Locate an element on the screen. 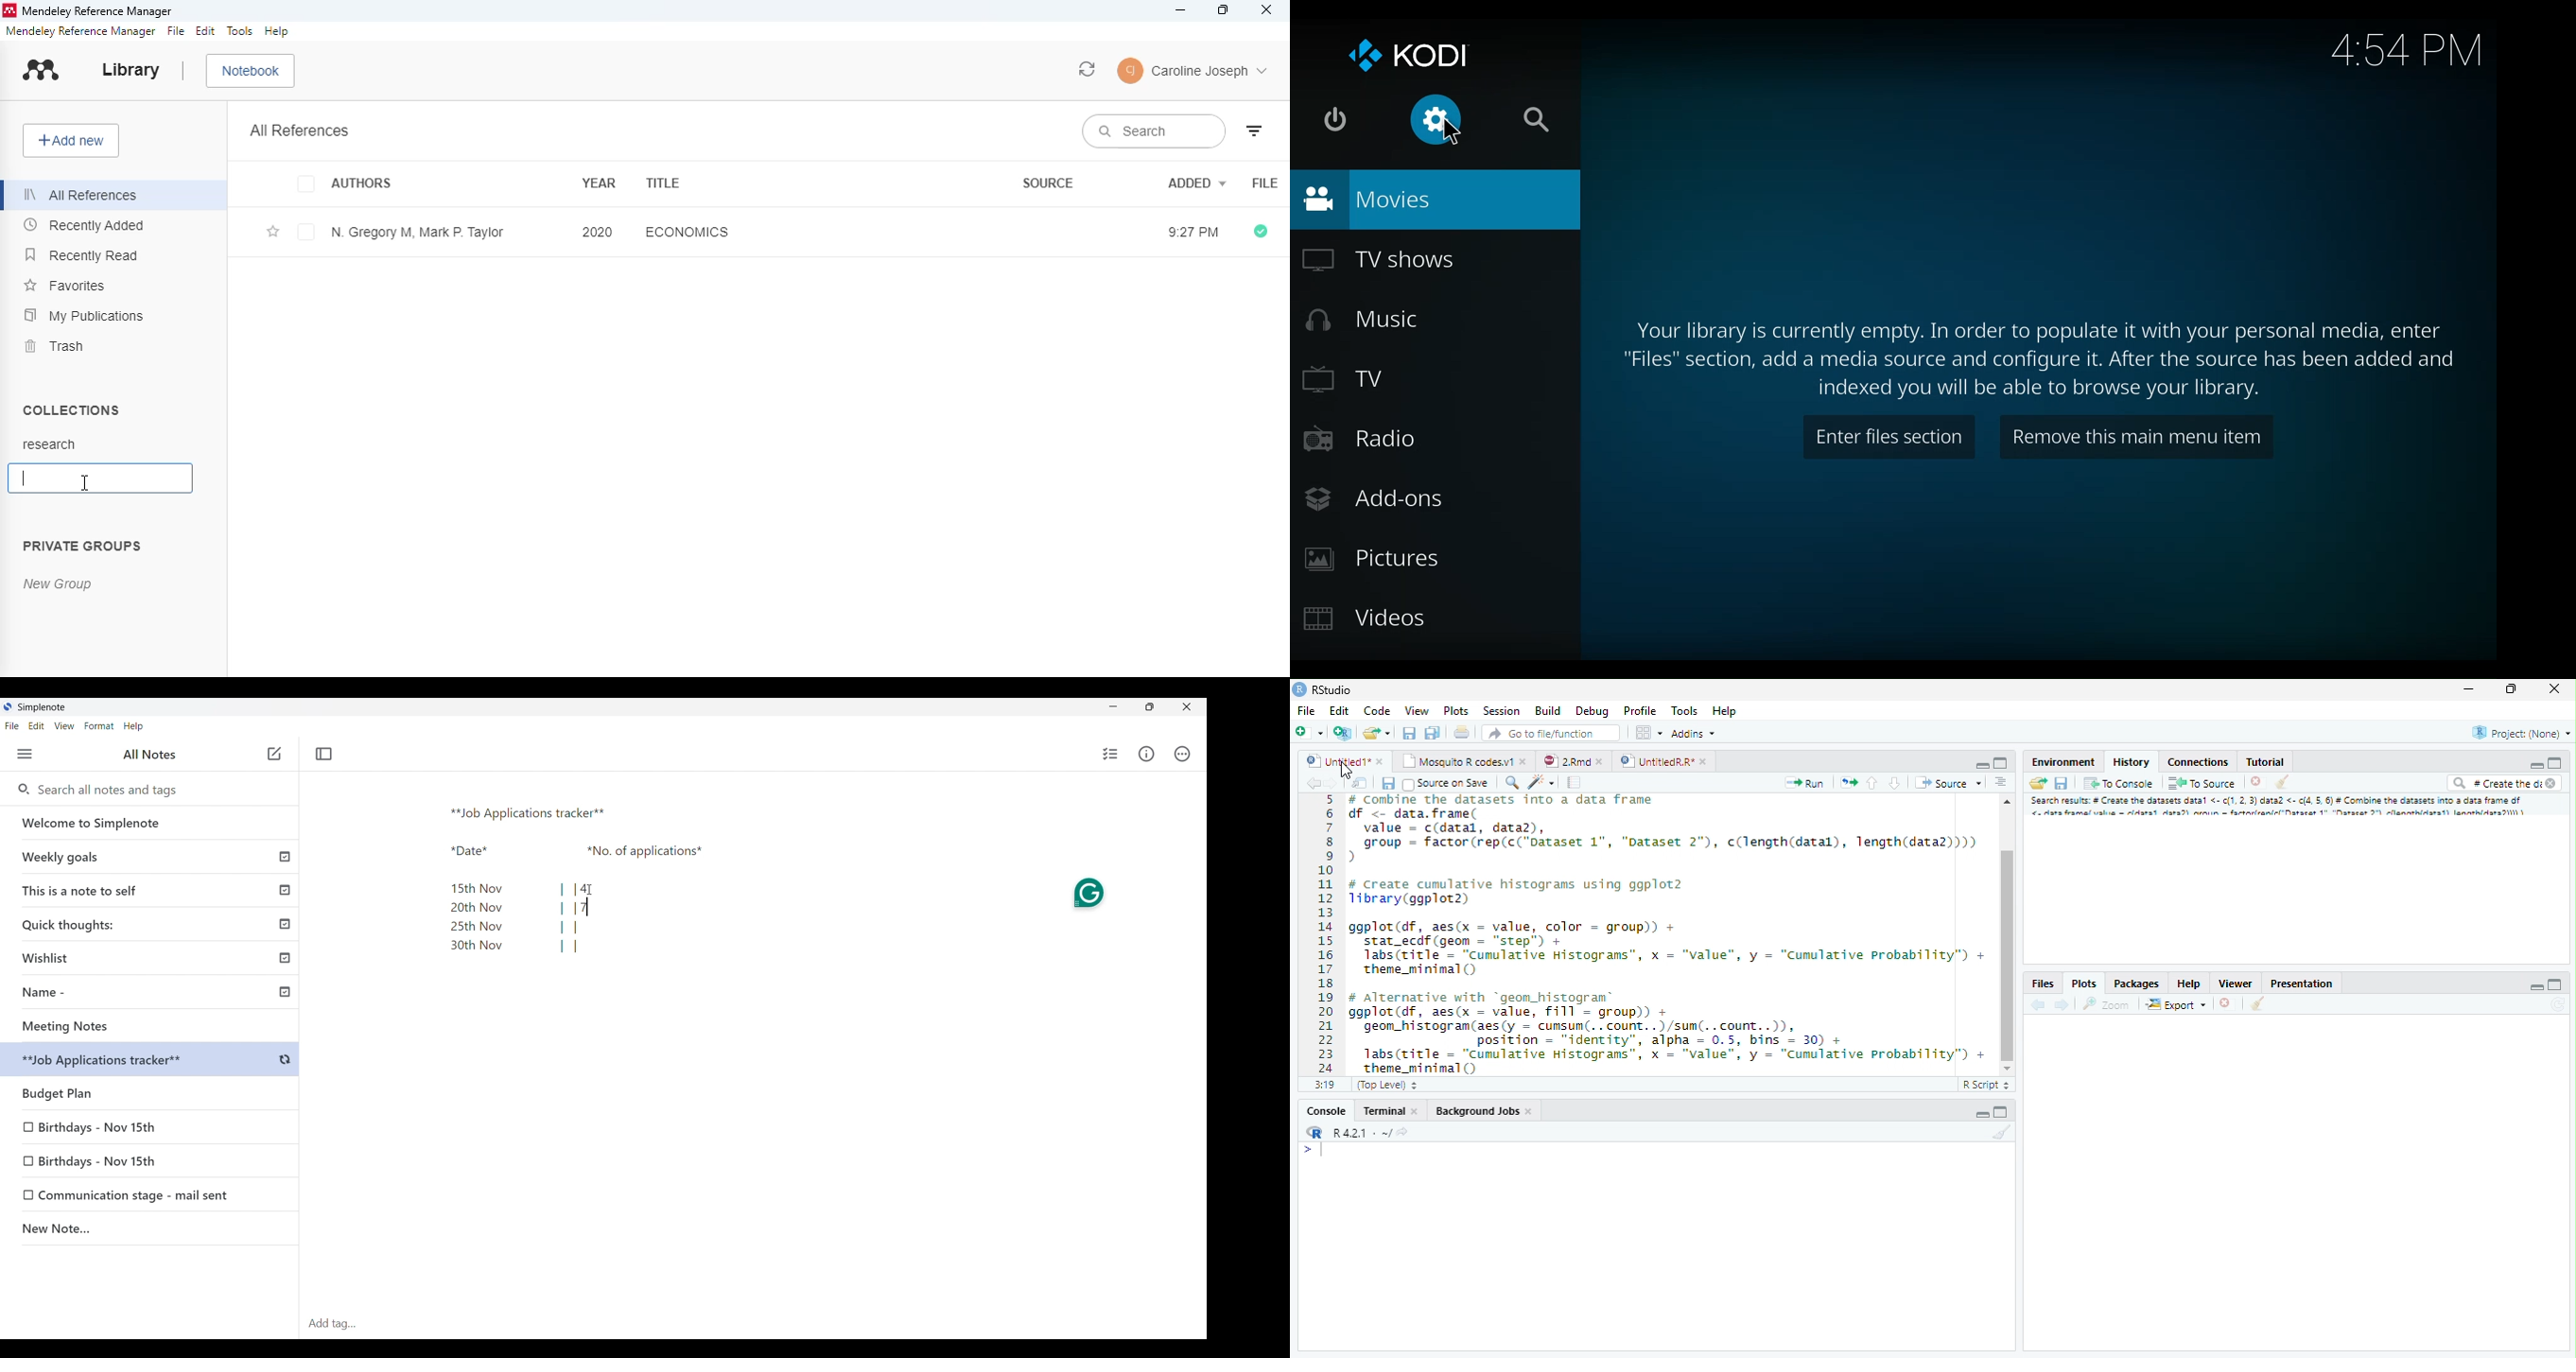  recently added is located at coordinates (84, 227).